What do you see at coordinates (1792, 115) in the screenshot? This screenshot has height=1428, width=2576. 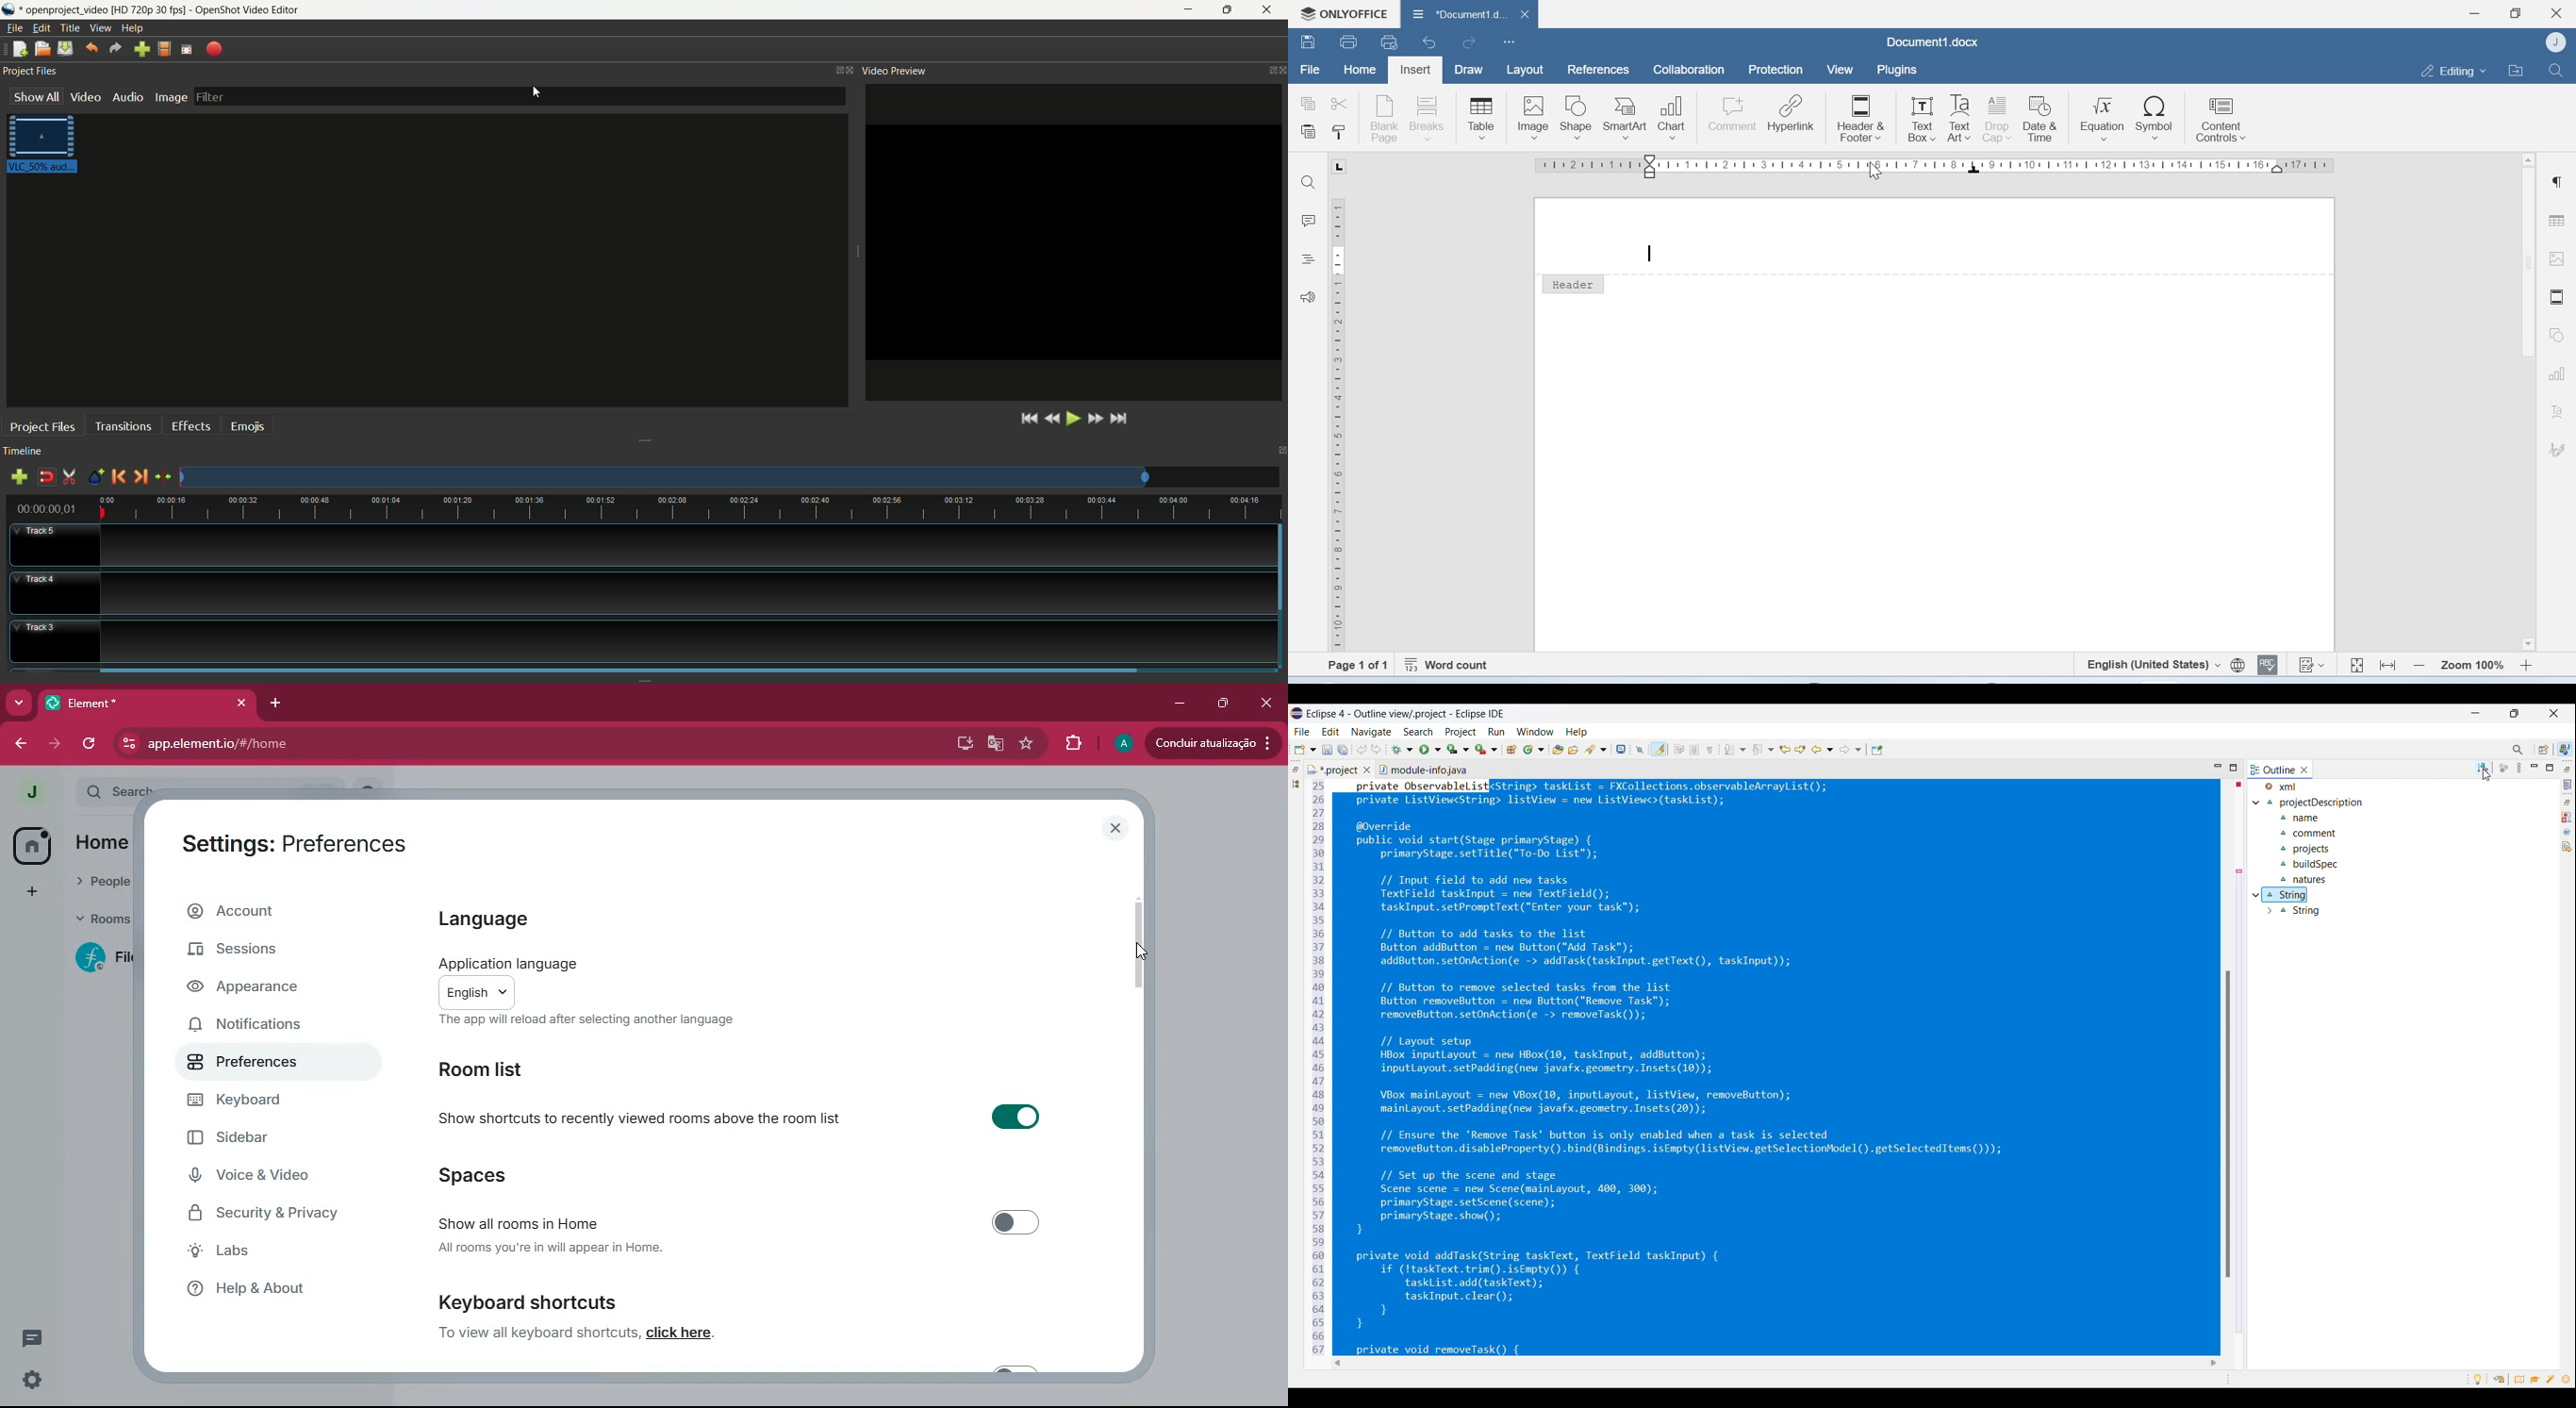 I see `Hyperlink` at bounding box center [1792, 115].